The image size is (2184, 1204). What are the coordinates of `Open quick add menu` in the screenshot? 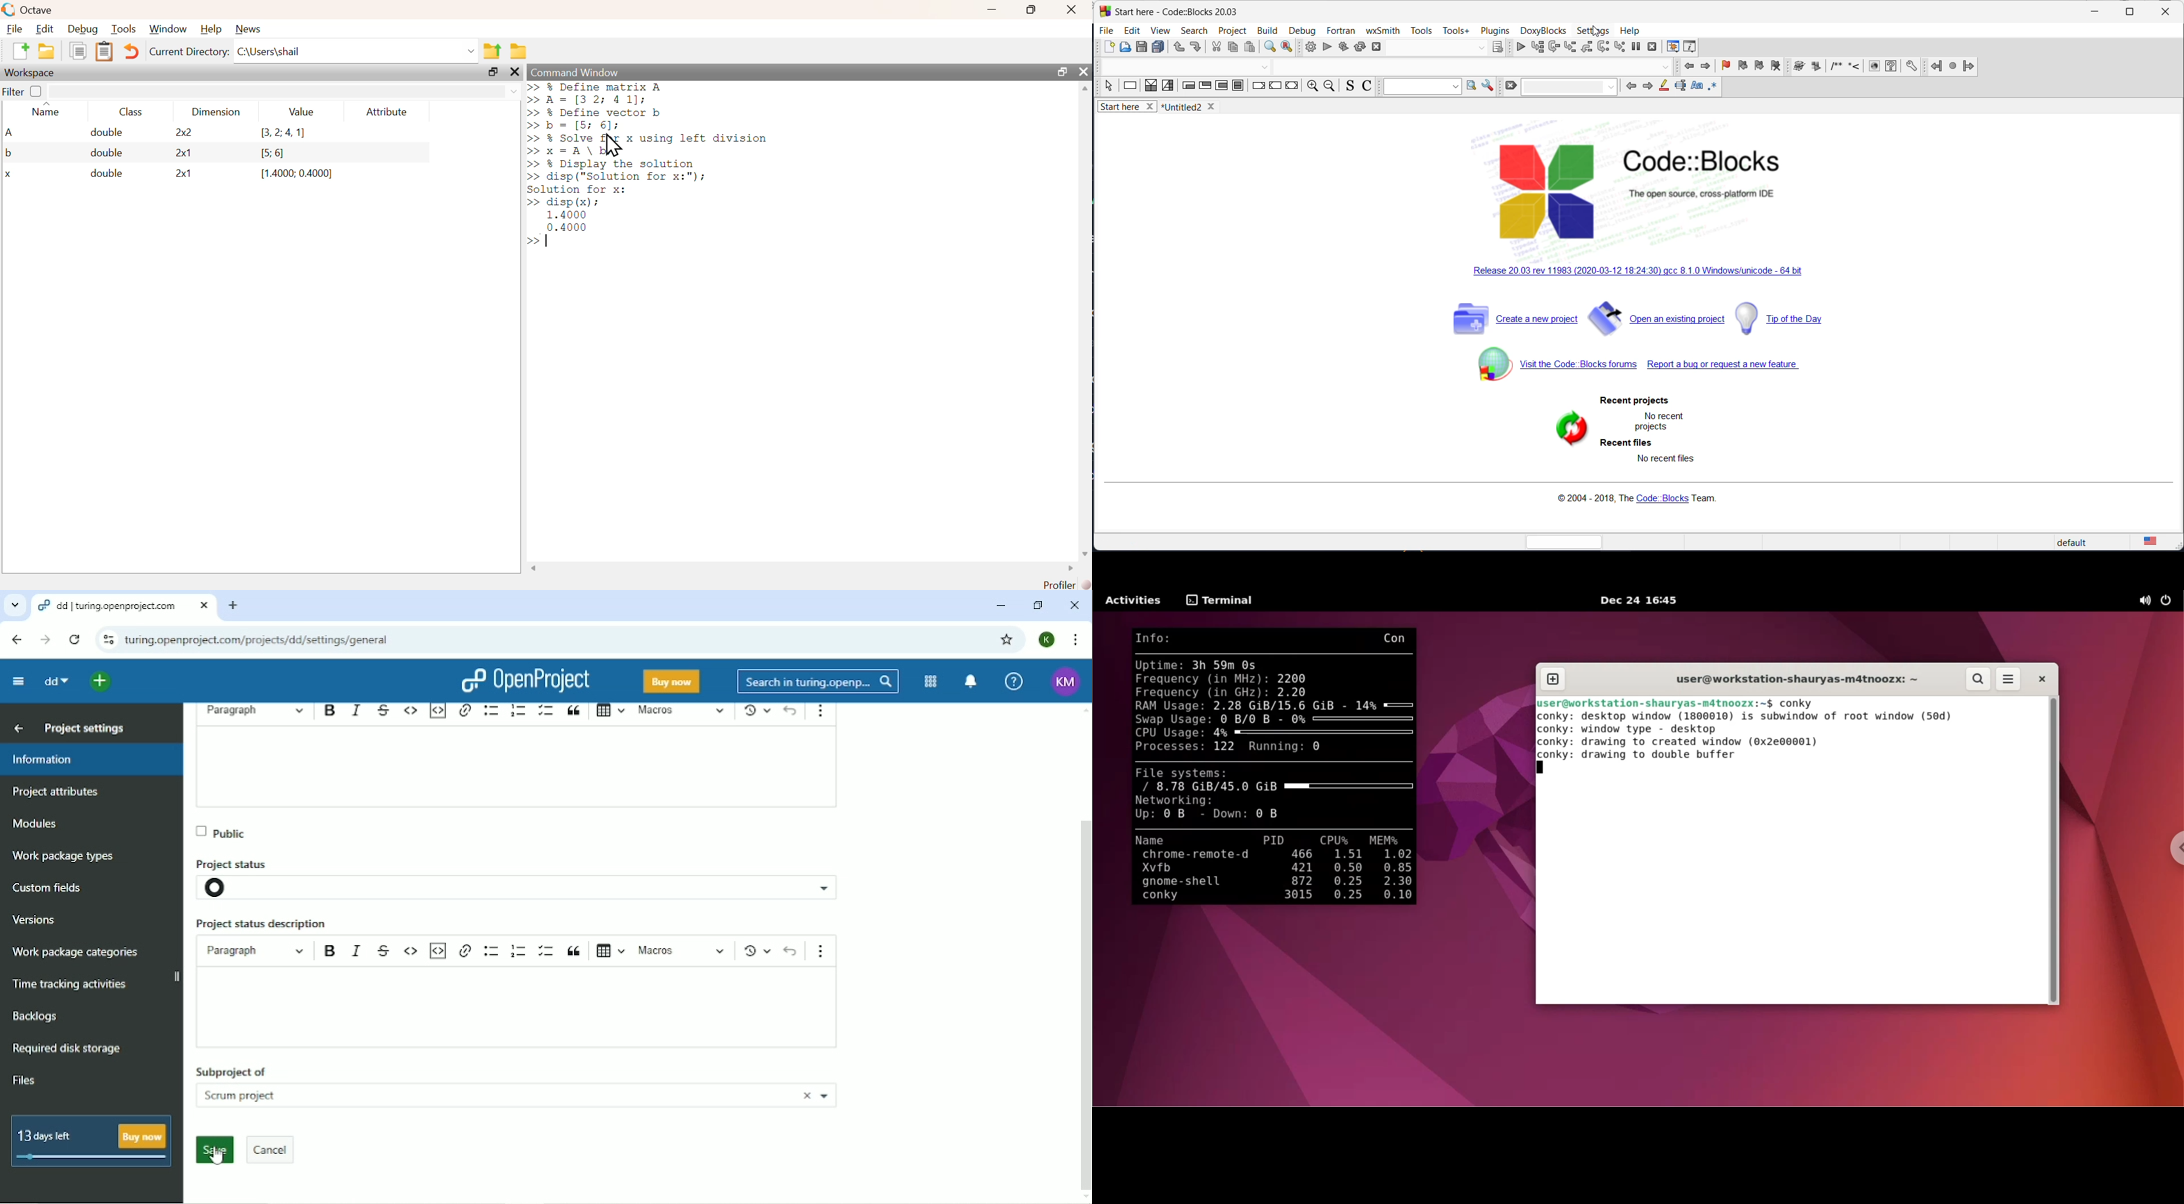 It's located at (104, 682).